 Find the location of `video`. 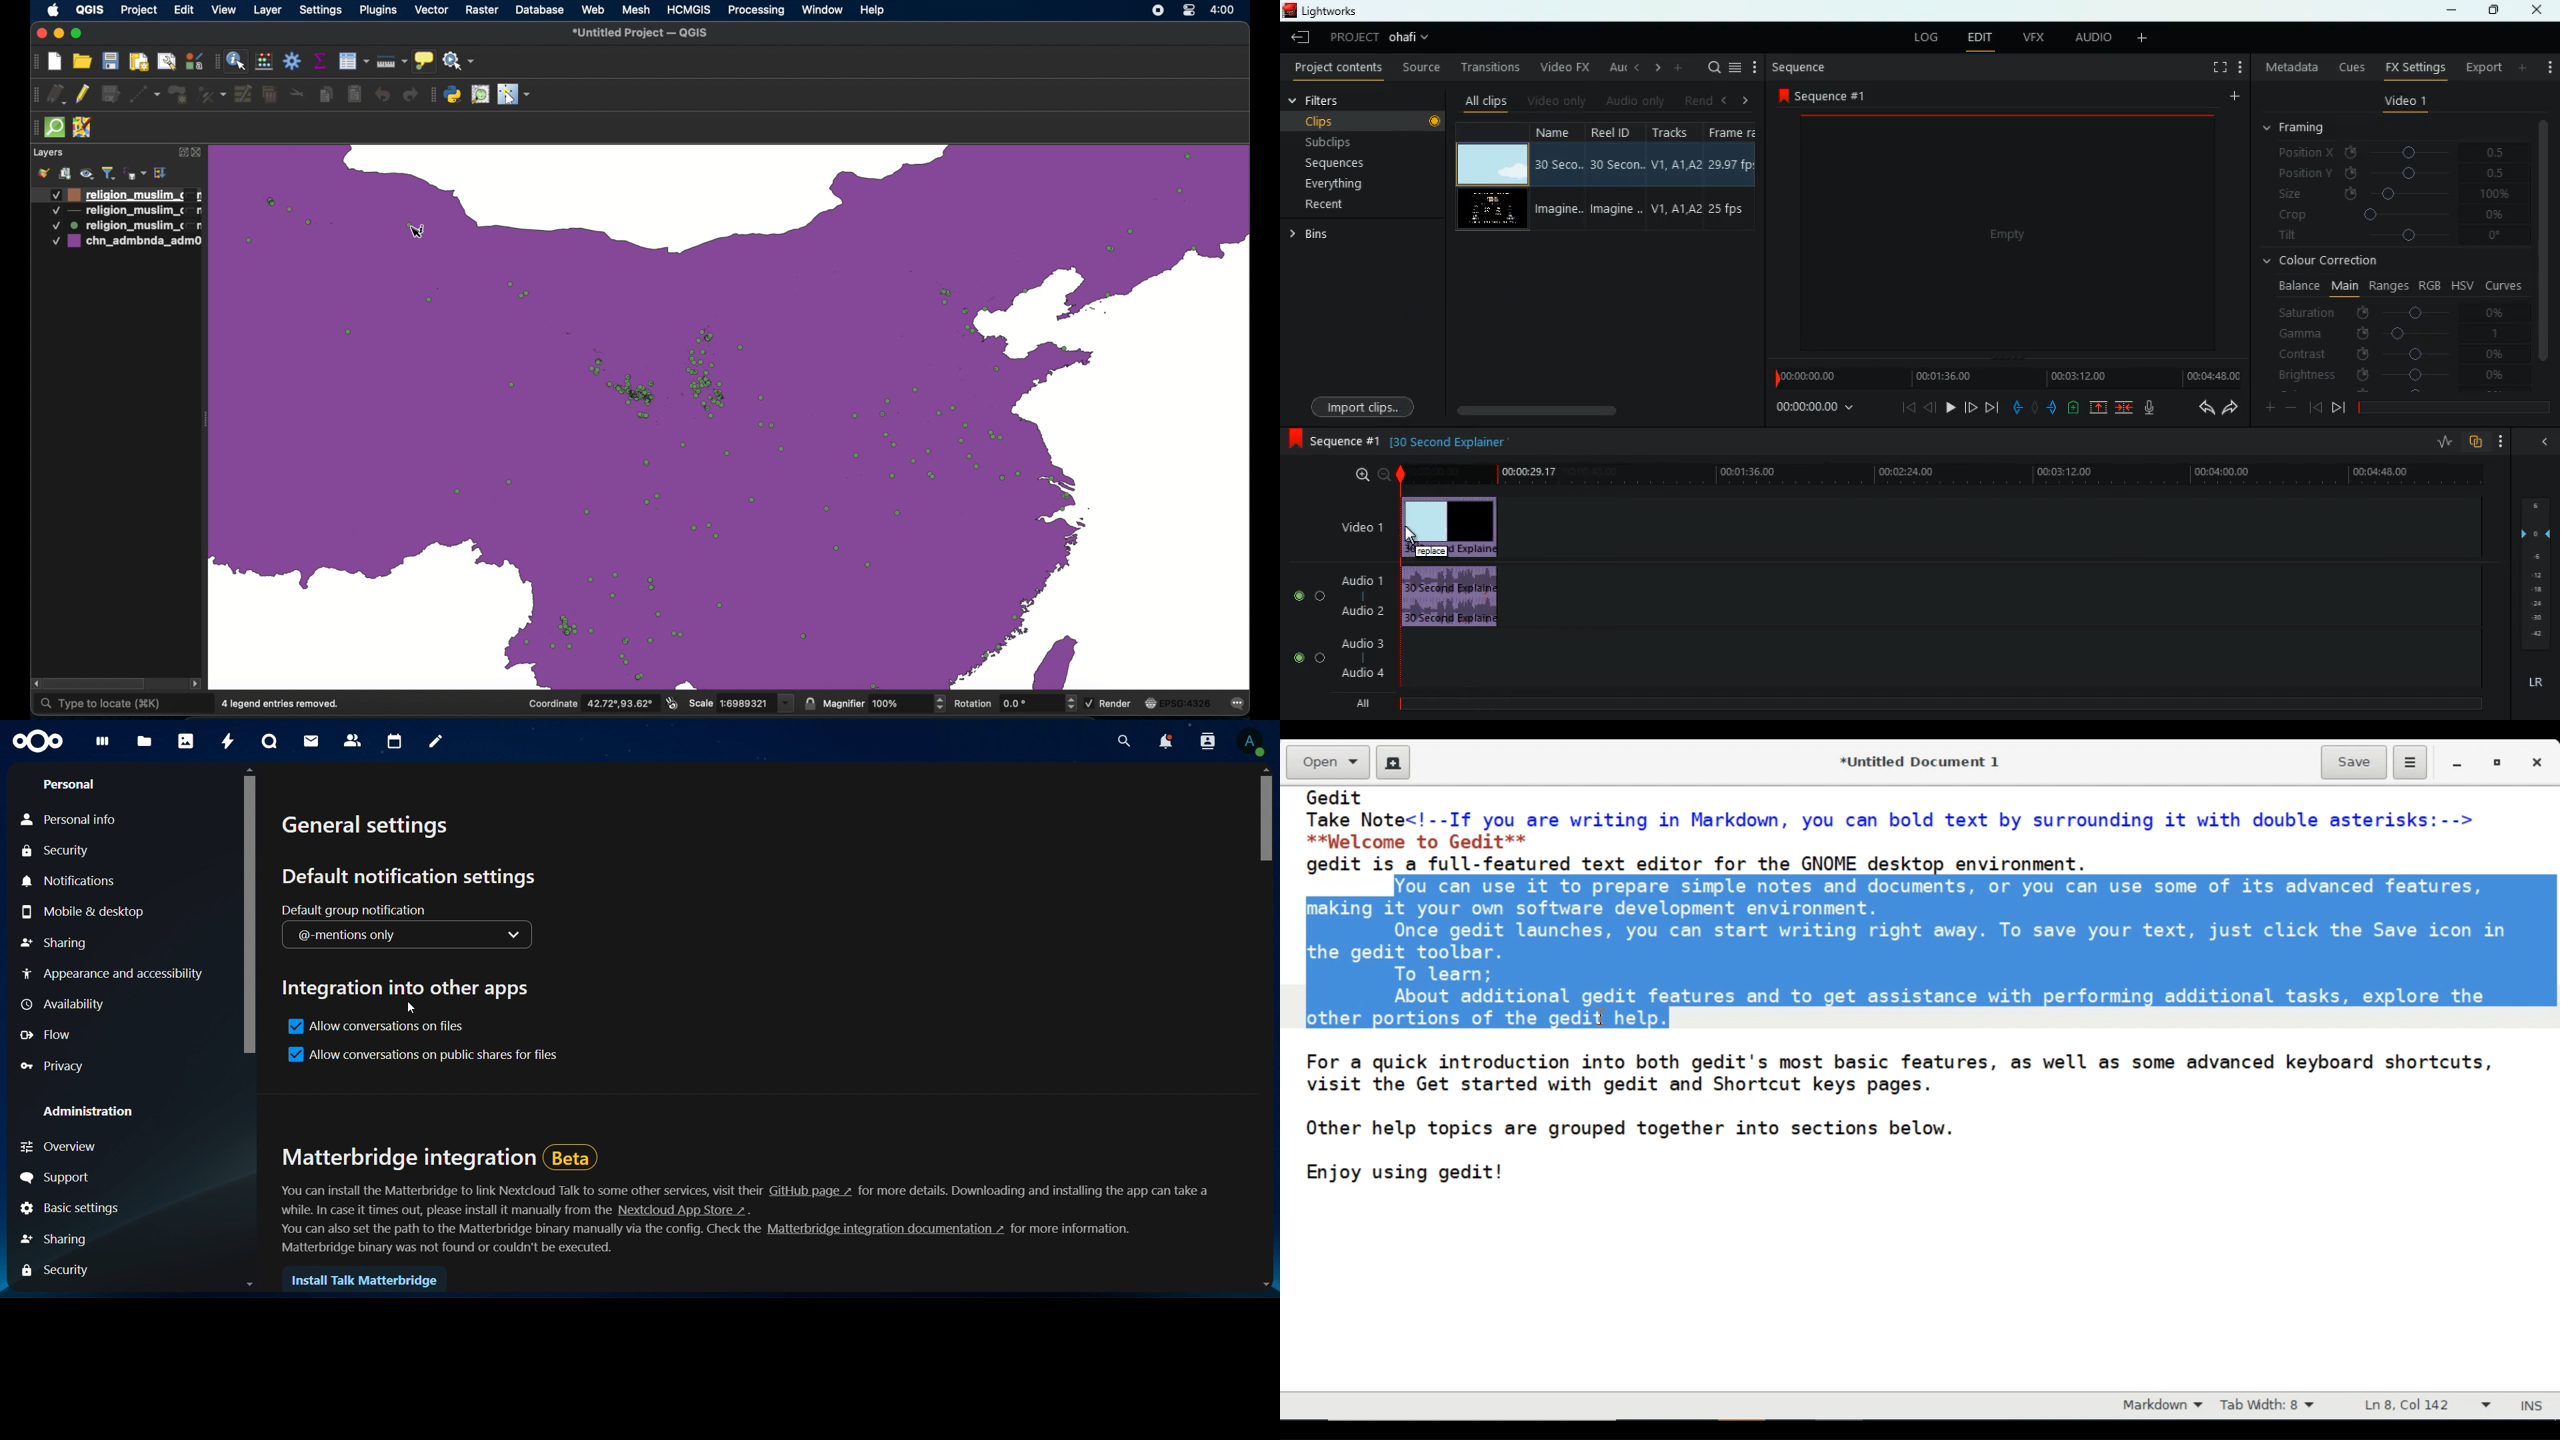

video is located at coordinates (1493, 163).